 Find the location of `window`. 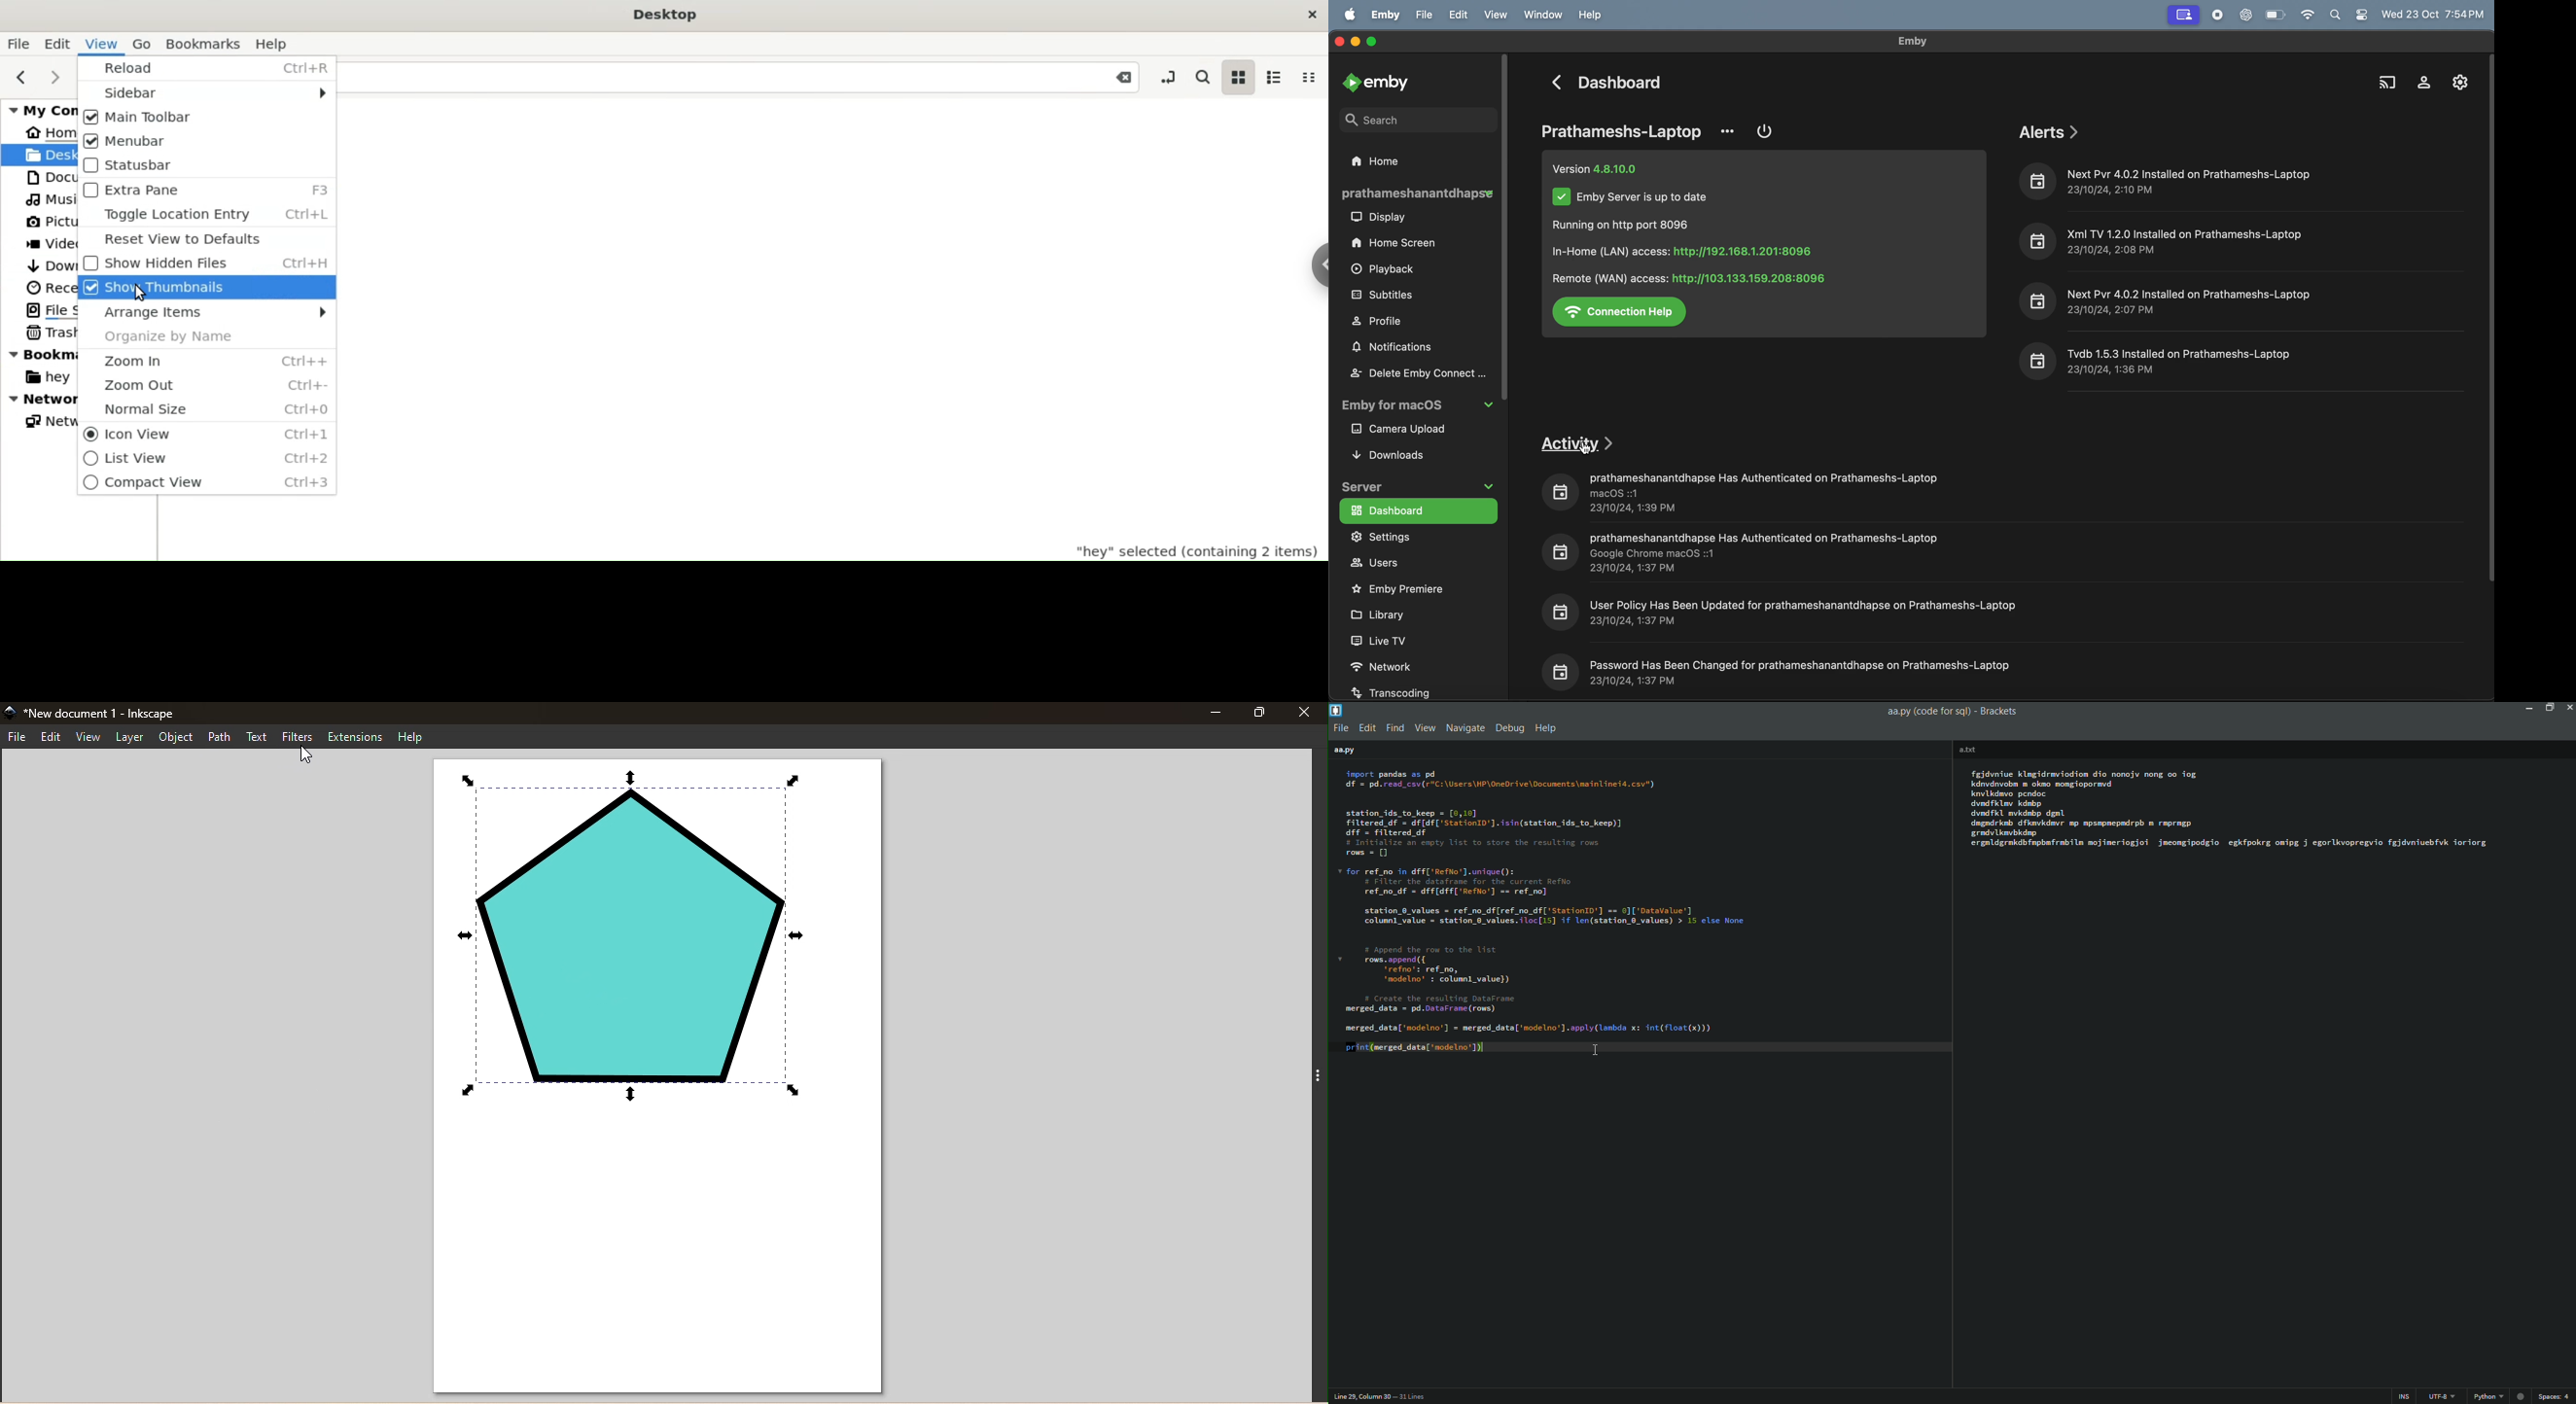

window is located at coordinates (1543, 15).